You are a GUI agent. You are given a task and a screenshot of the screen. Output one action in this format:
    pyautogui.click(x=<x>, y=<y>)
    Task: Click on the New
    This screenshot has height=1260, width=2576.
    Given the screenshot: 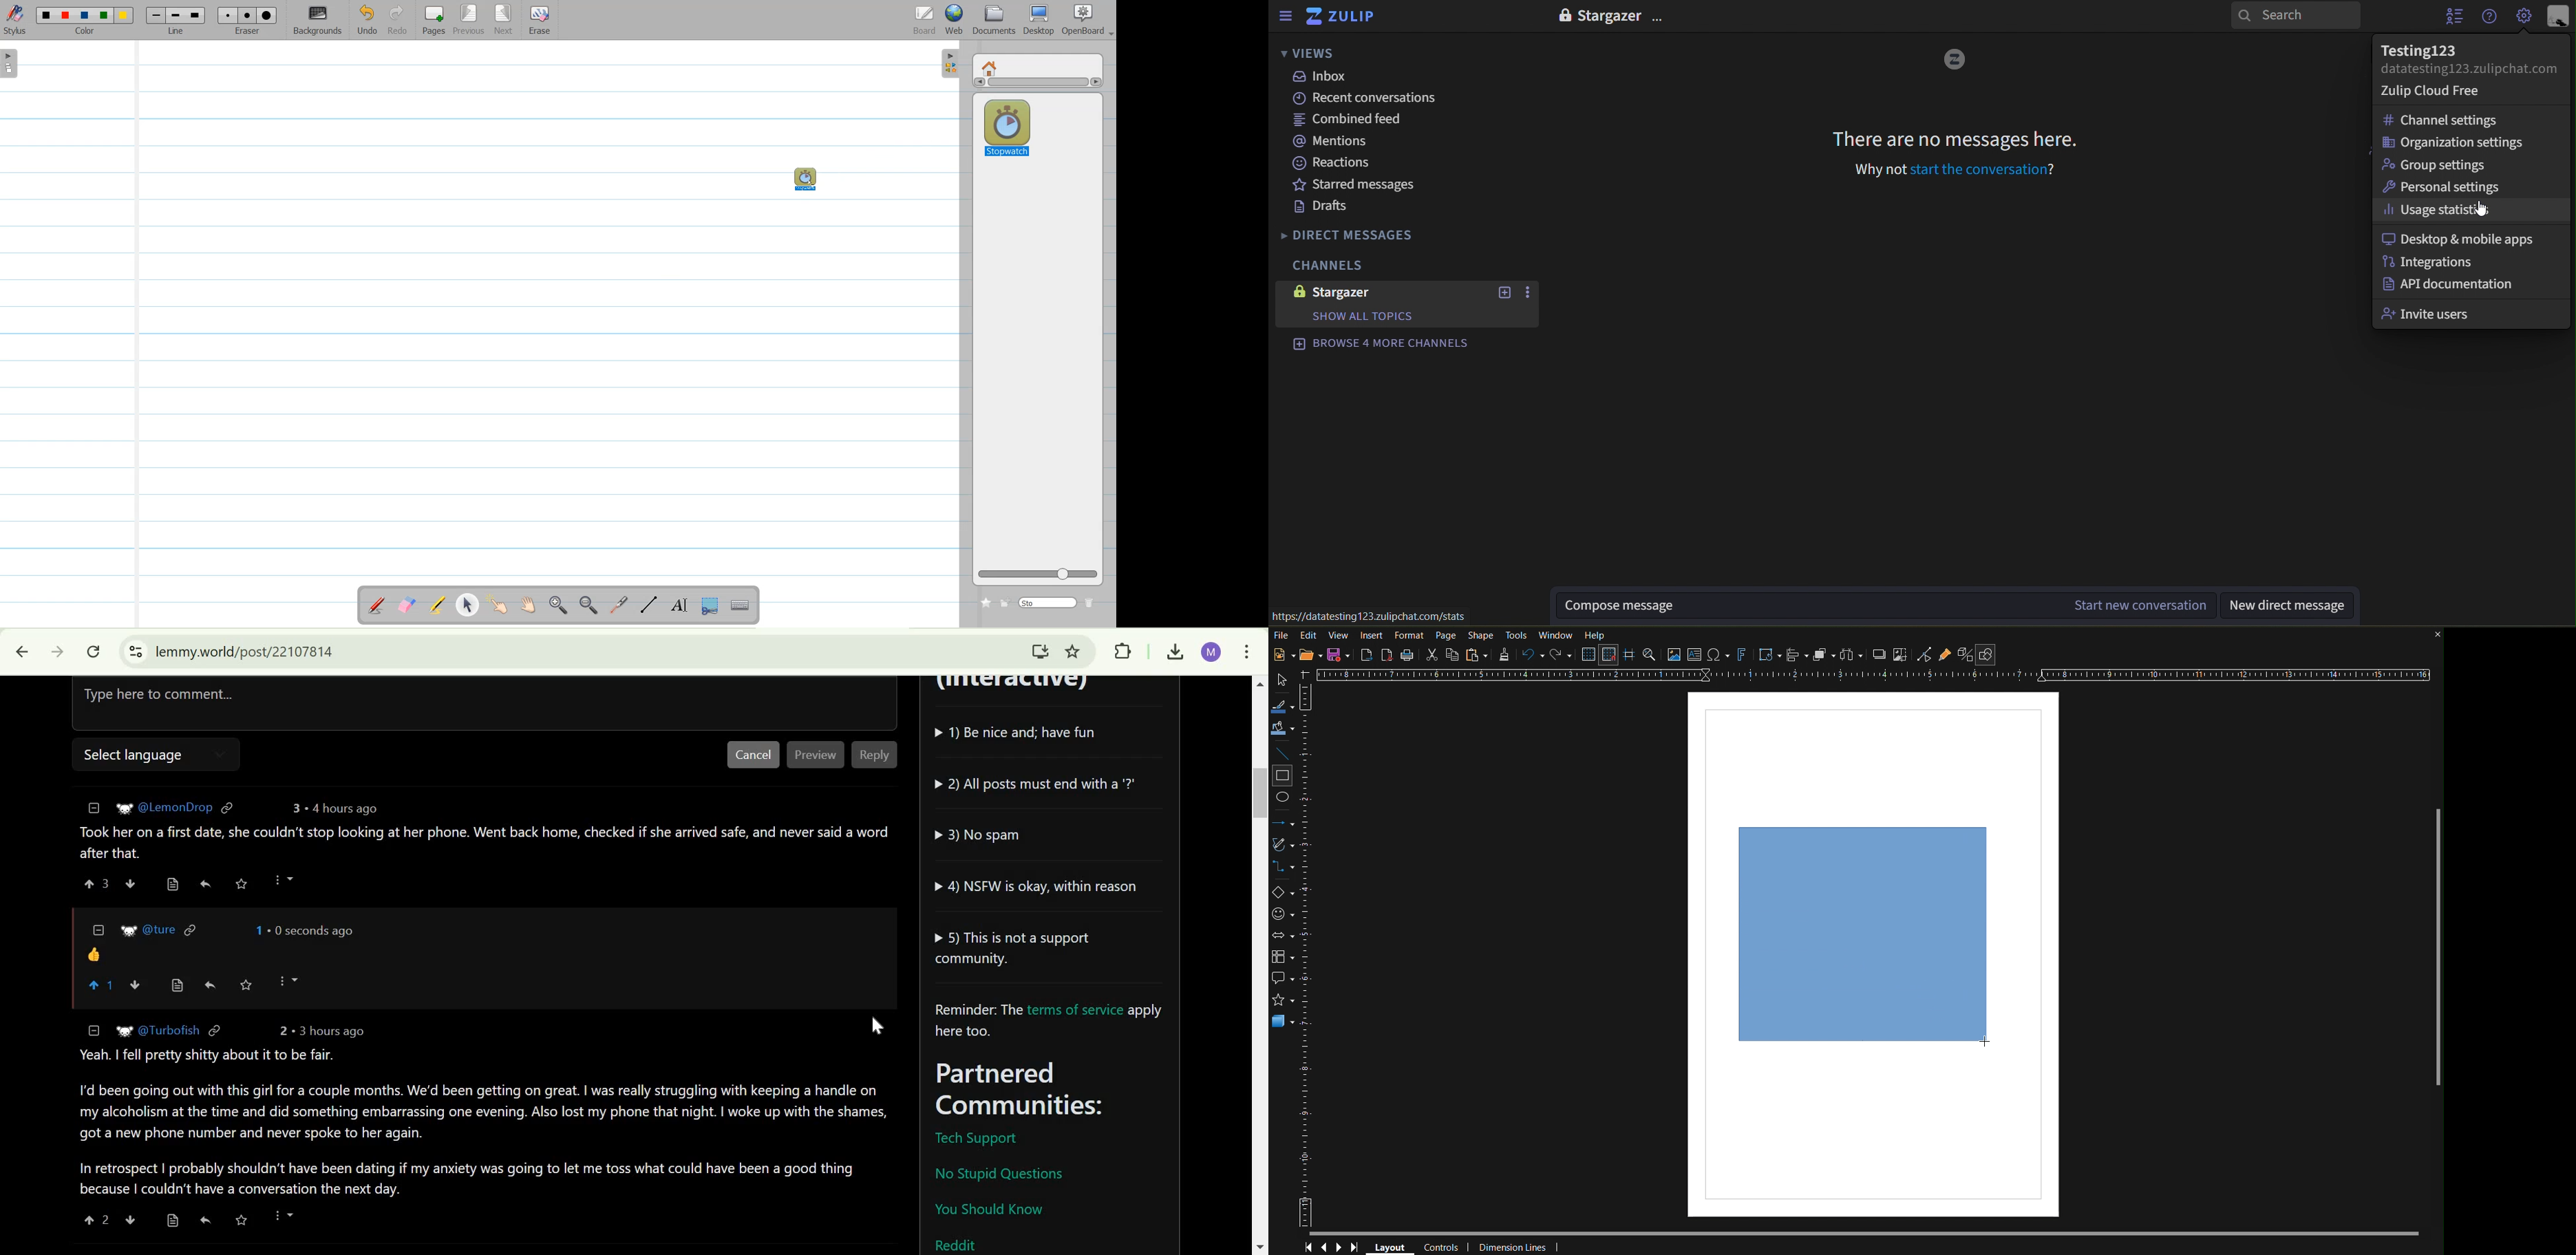 What is the action you would take?
    pyautogui.click(x=1283, y=654)
    